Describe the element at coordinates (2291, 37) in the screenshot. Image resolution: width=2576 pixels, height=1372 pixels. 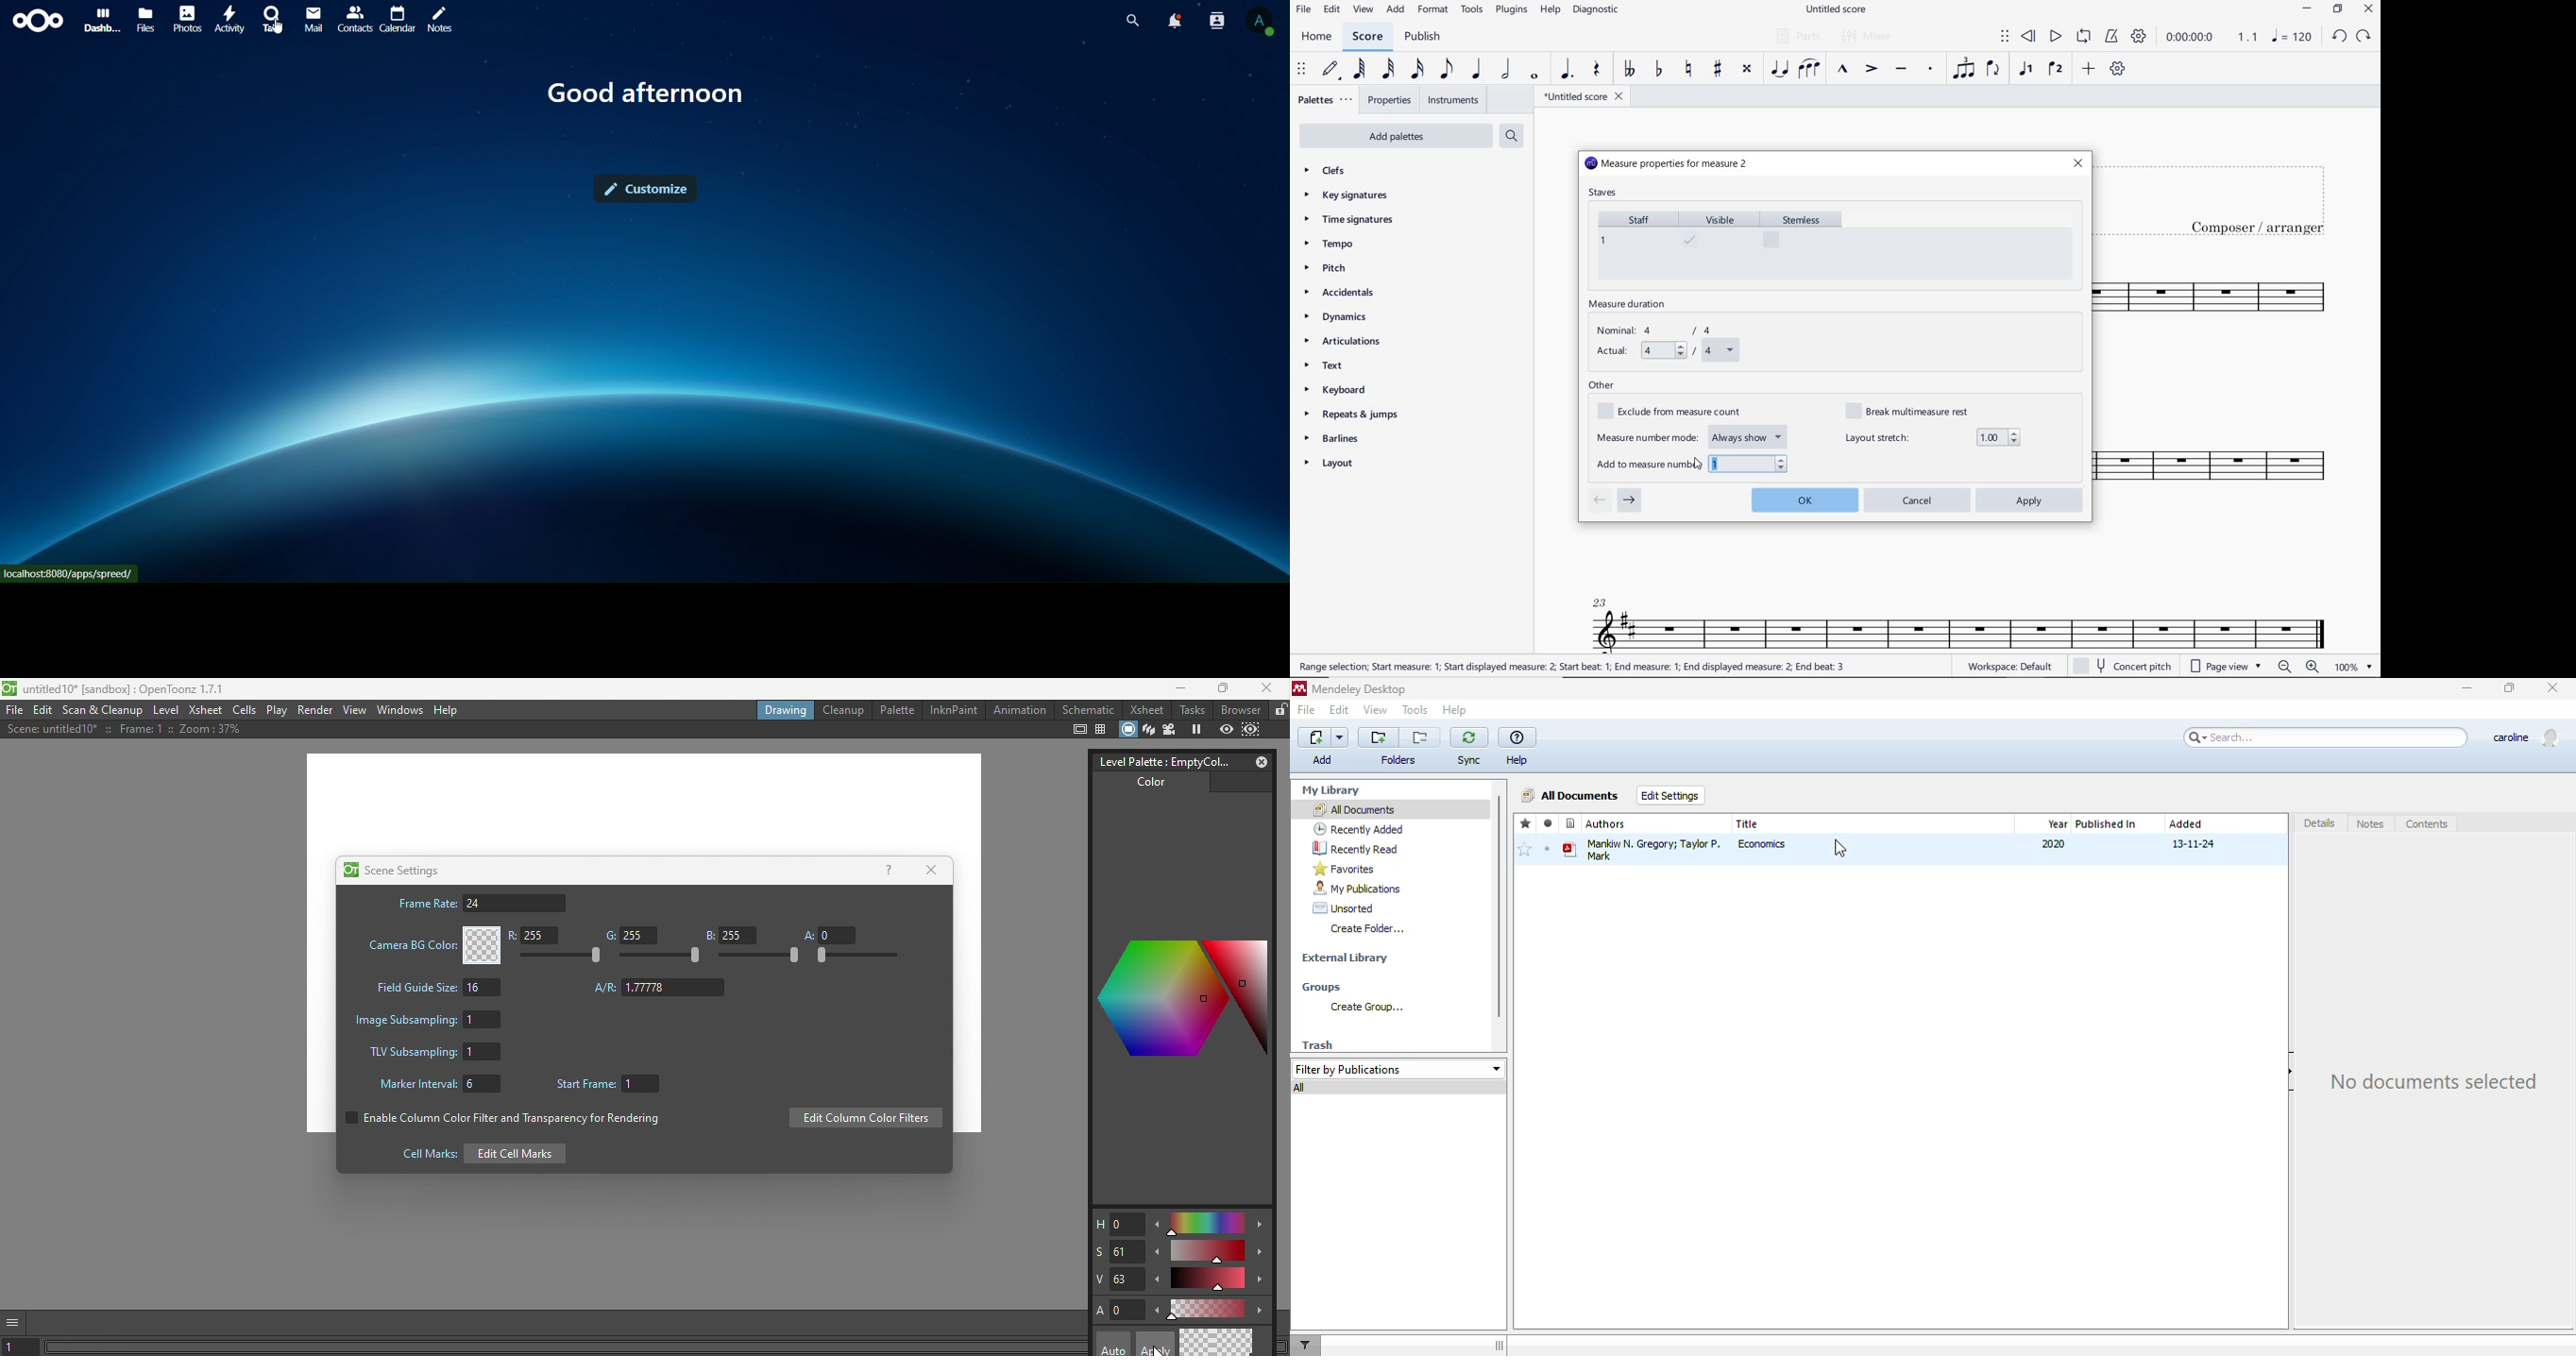
I see `NOTE` at that location.